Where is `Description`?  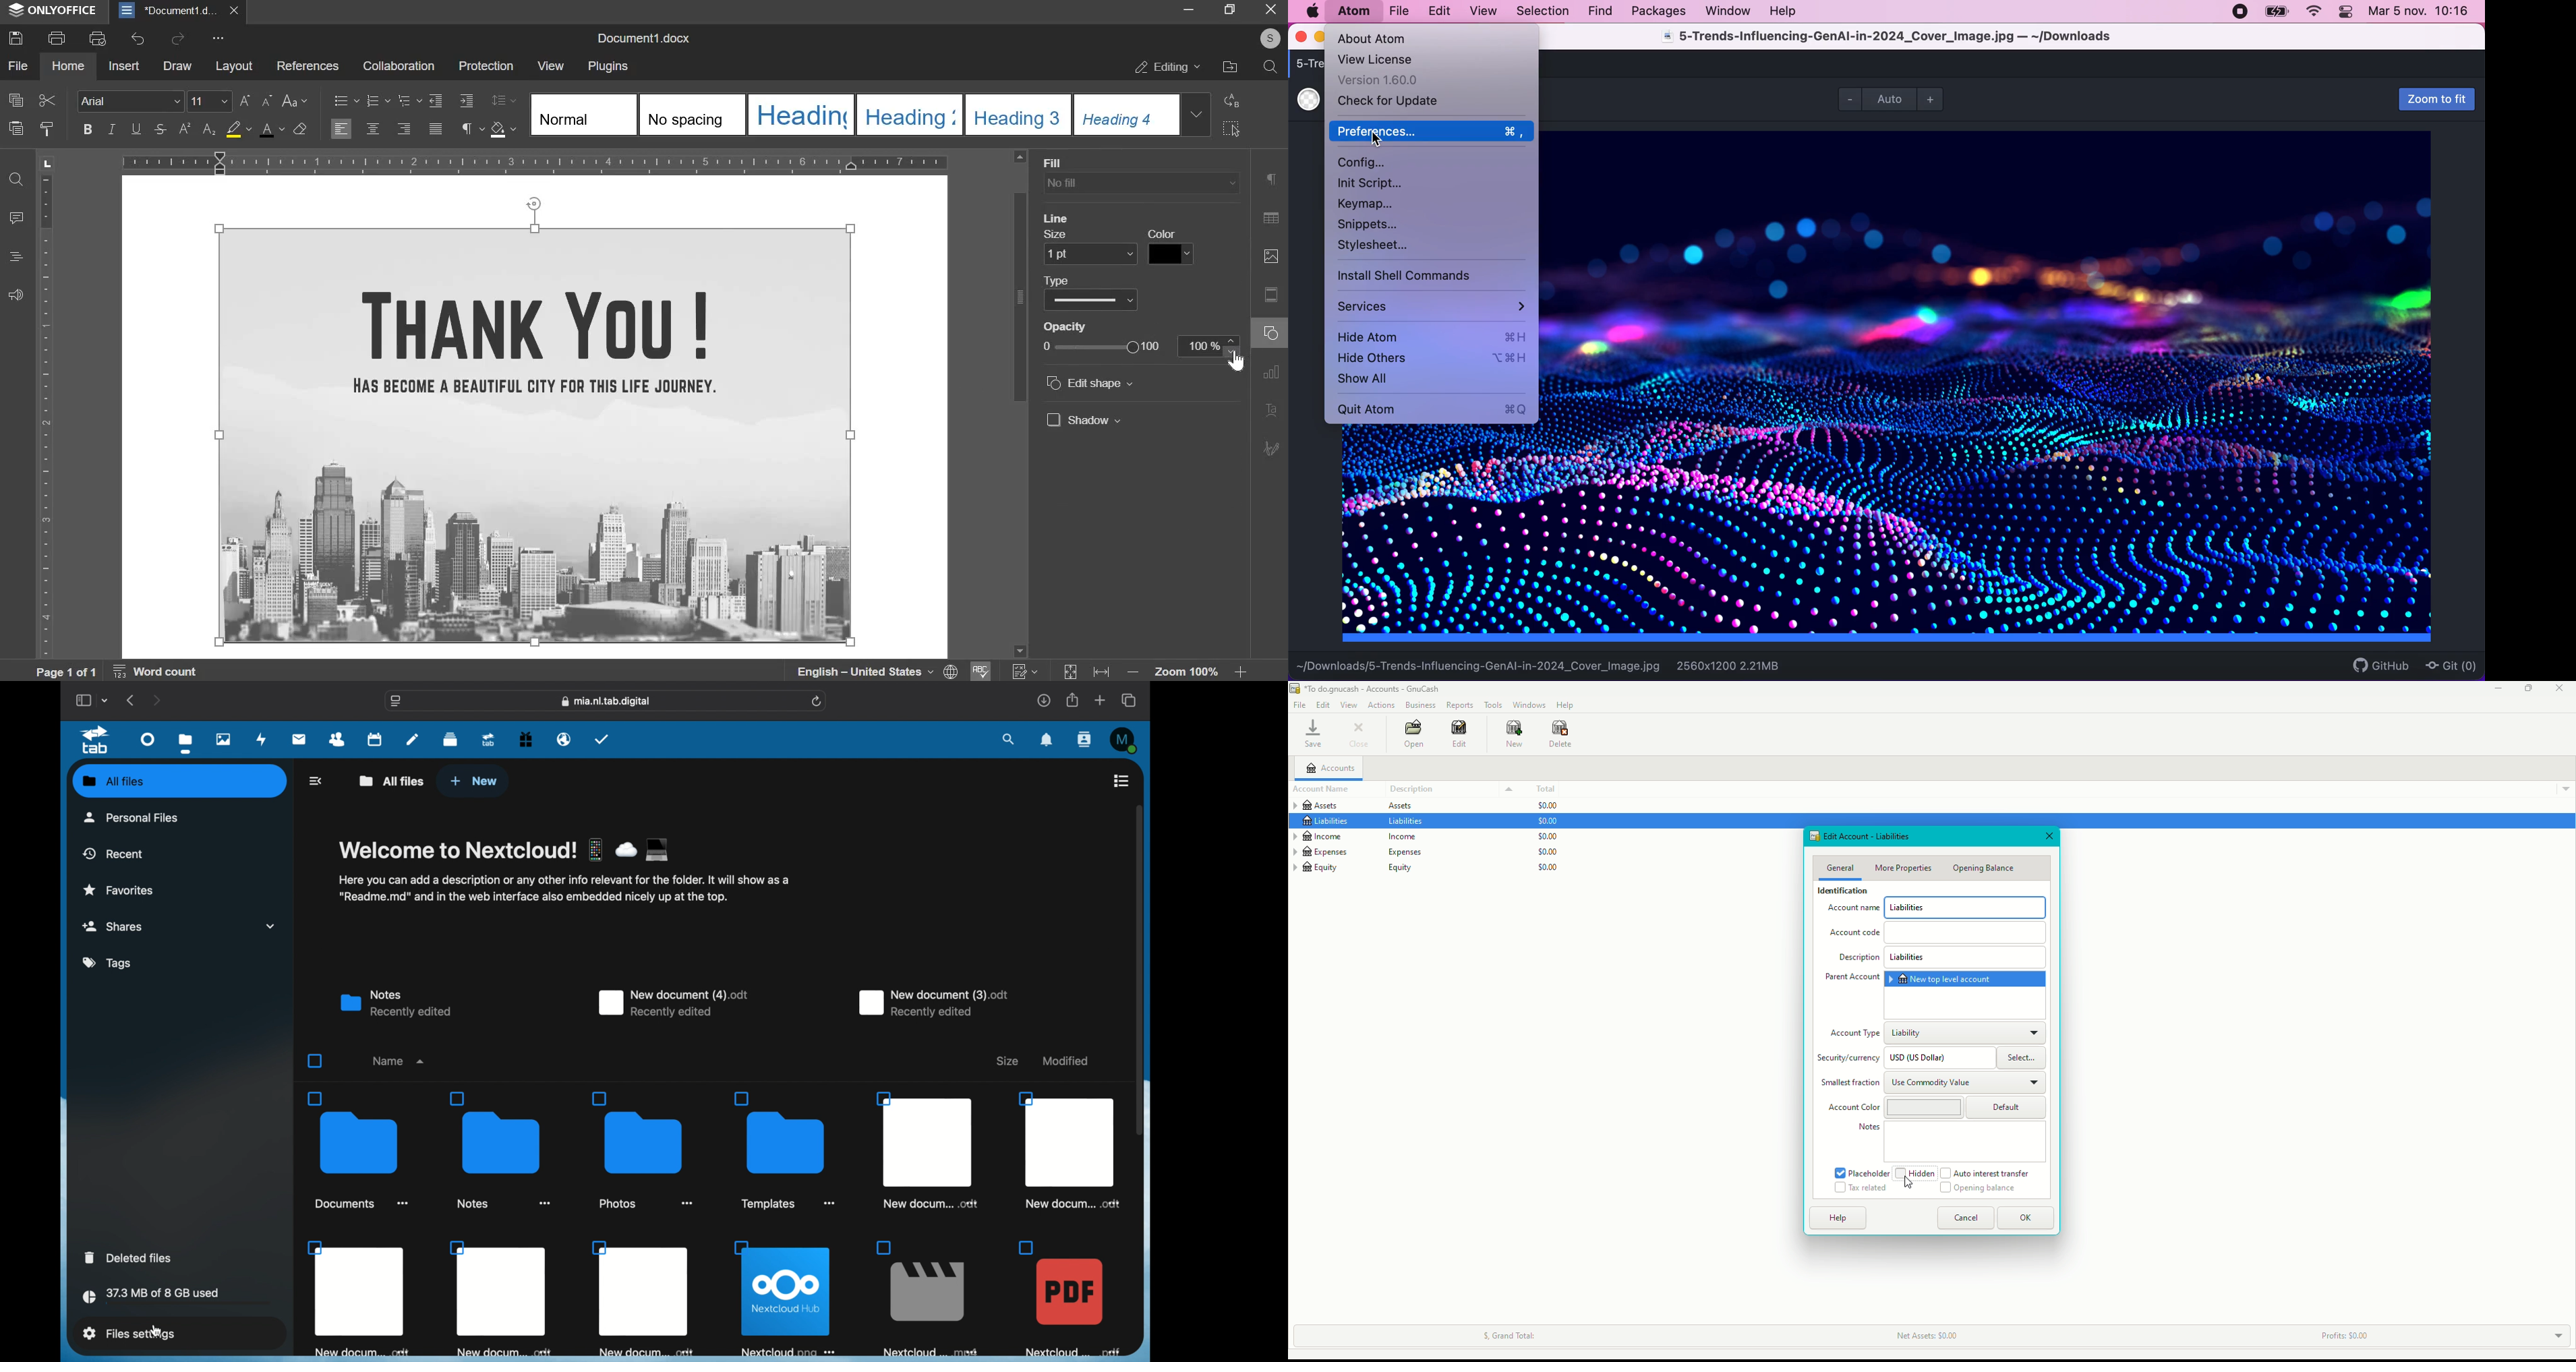 Description is located at coordinates (1415, 788).